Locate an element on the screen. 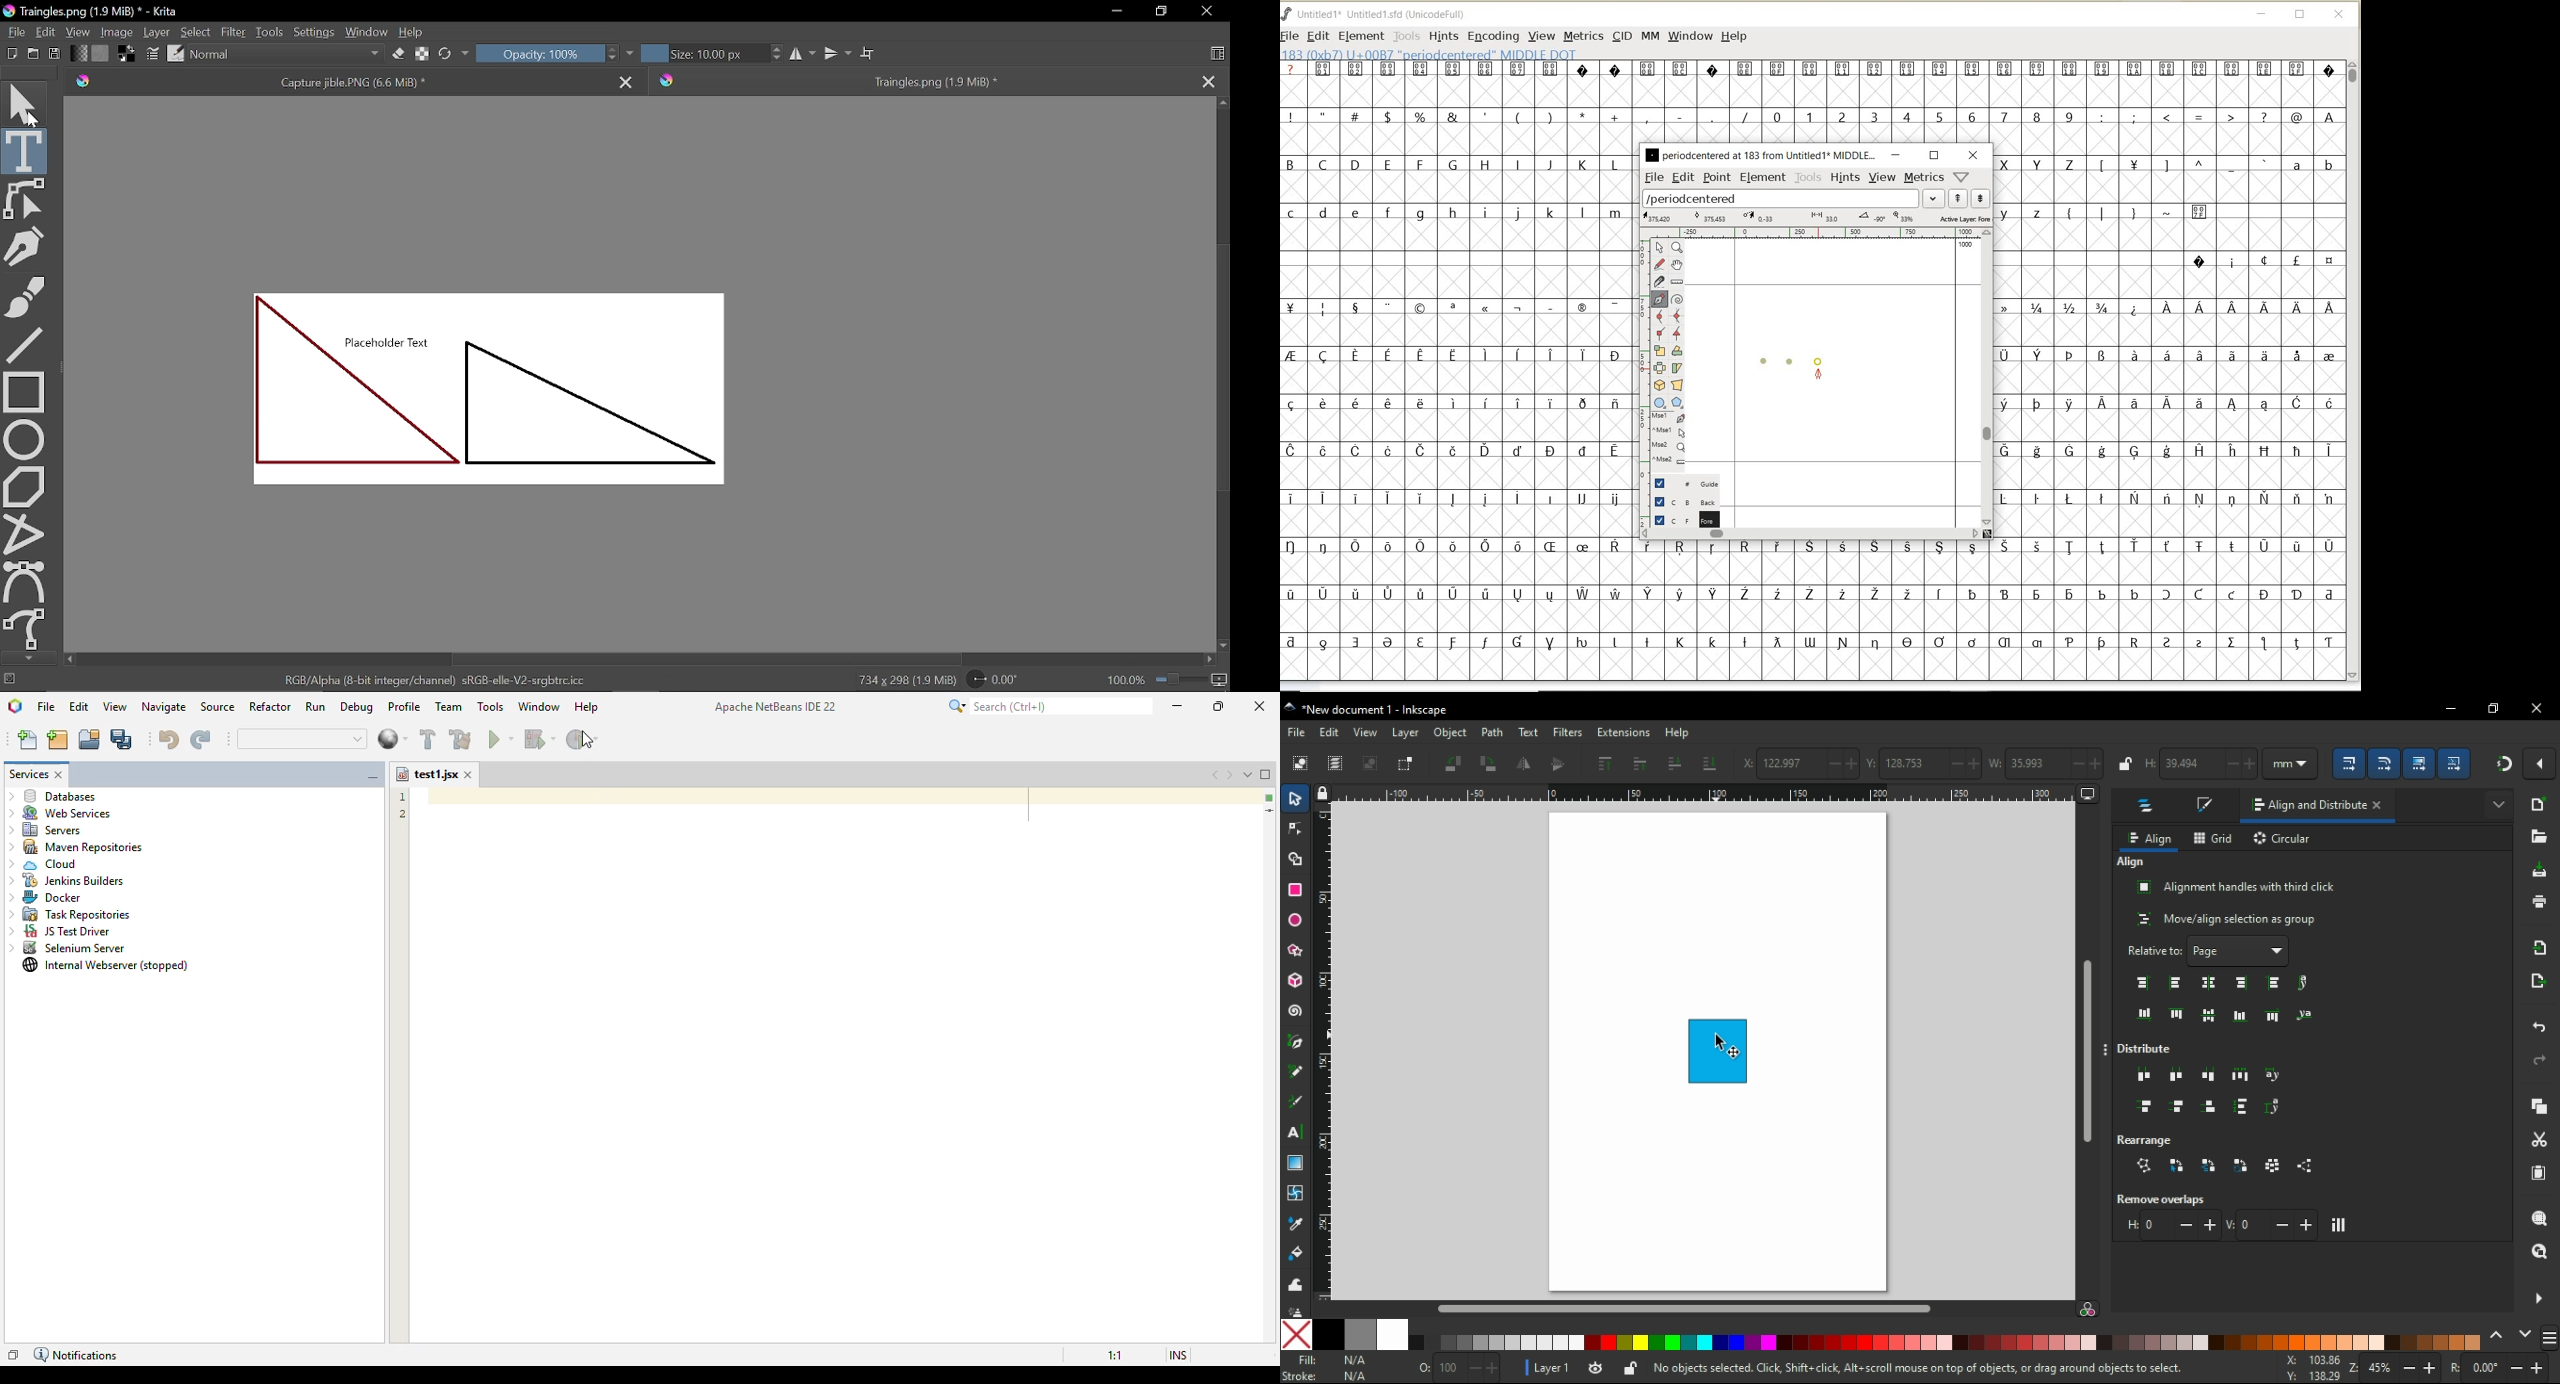 The width and height of the screenshot is (2576, 1400). file name is located at coordinates (426, 774).